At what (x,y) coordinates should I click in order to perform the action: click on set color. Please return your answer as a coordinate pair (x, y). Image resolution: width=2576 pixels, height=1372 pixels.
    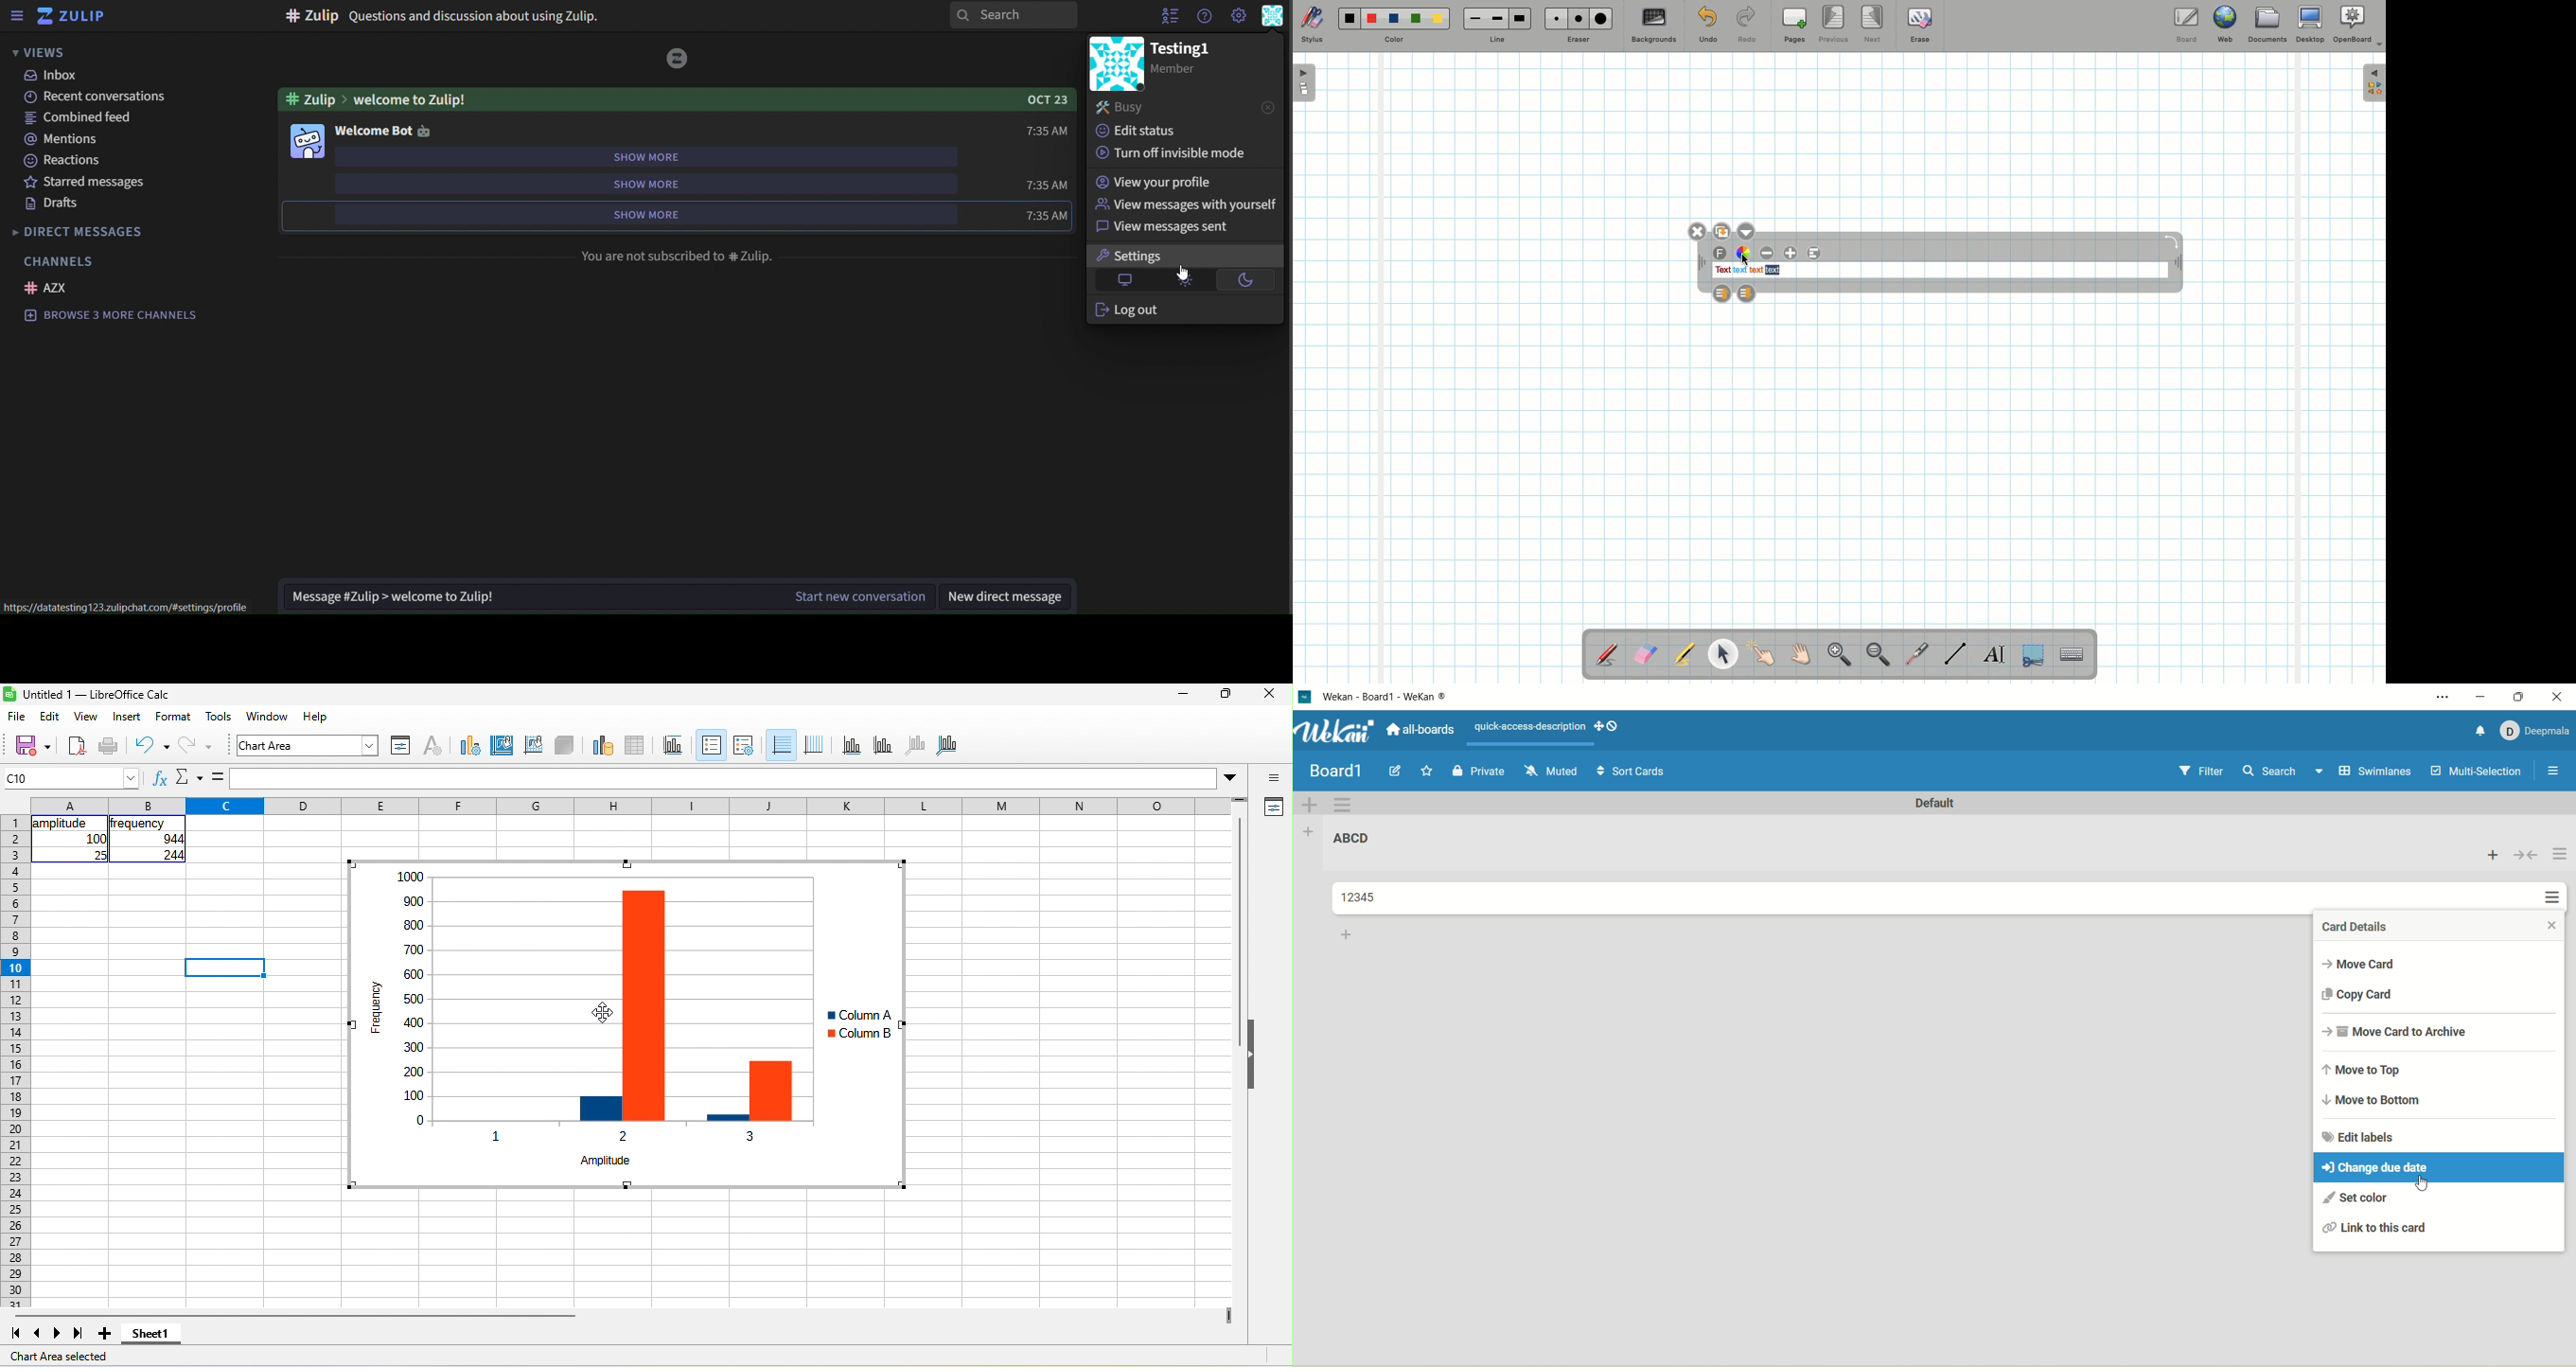
    Looking at the image, I should click on (2355, 1198).